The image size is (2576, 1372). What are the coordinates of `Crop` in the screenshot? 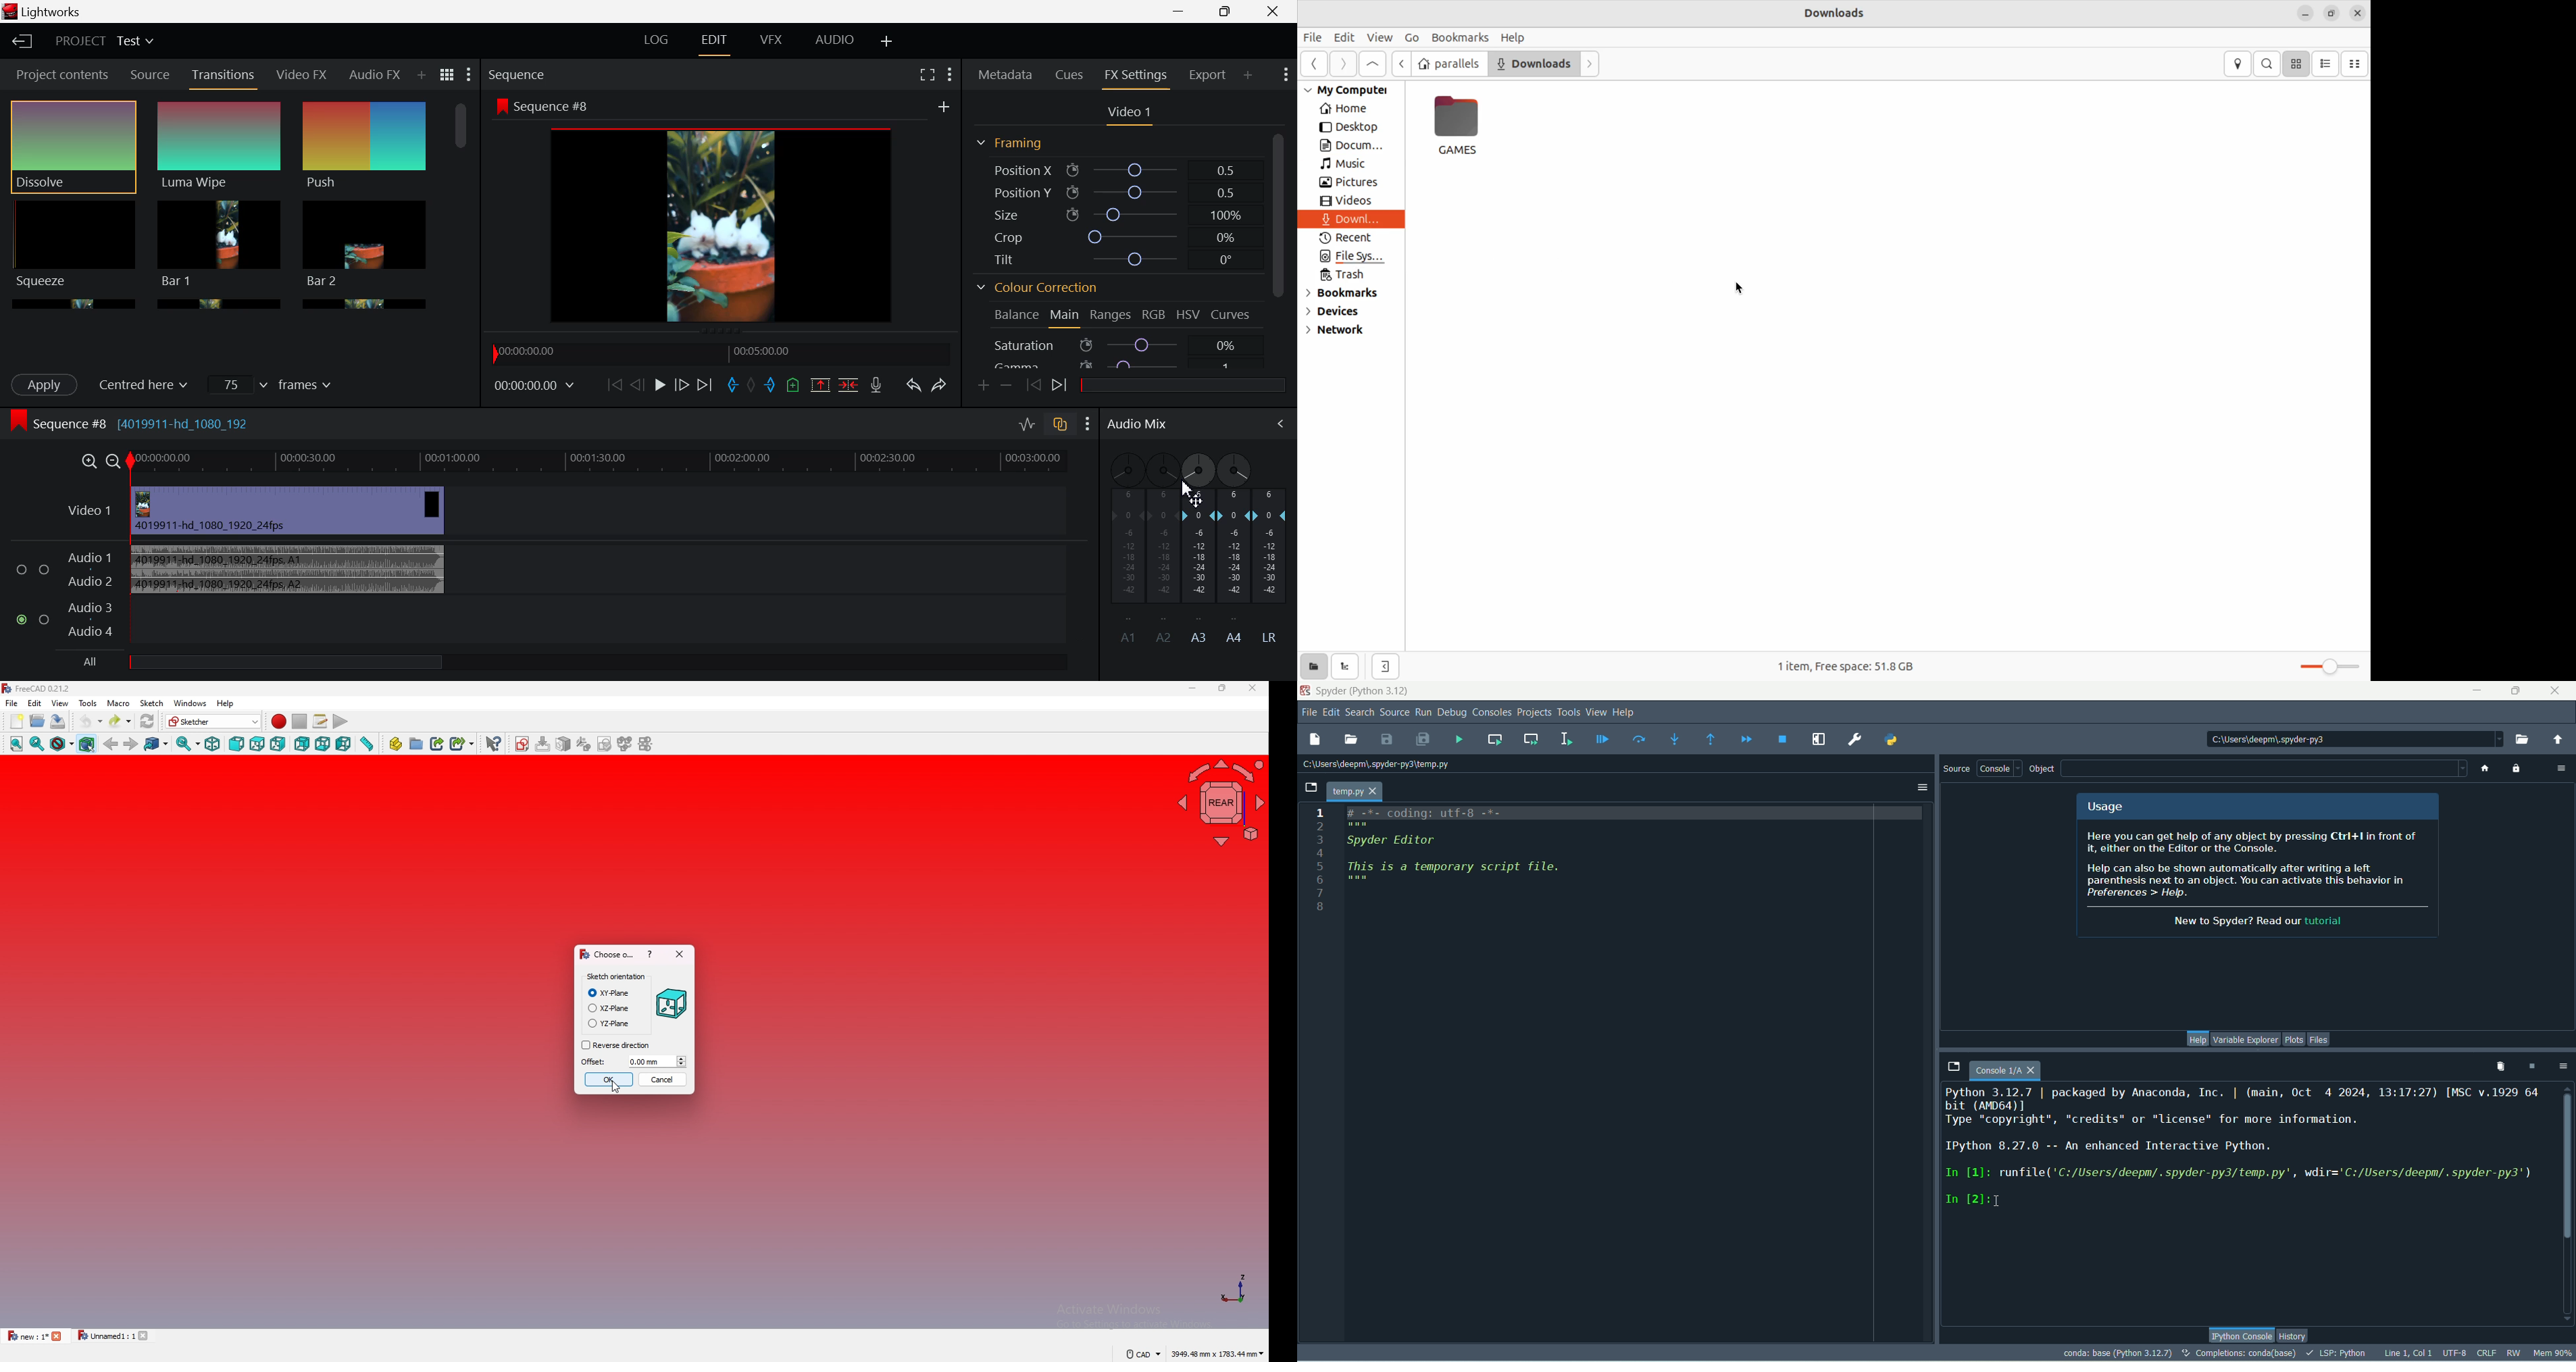 It's located at (1117, 236).